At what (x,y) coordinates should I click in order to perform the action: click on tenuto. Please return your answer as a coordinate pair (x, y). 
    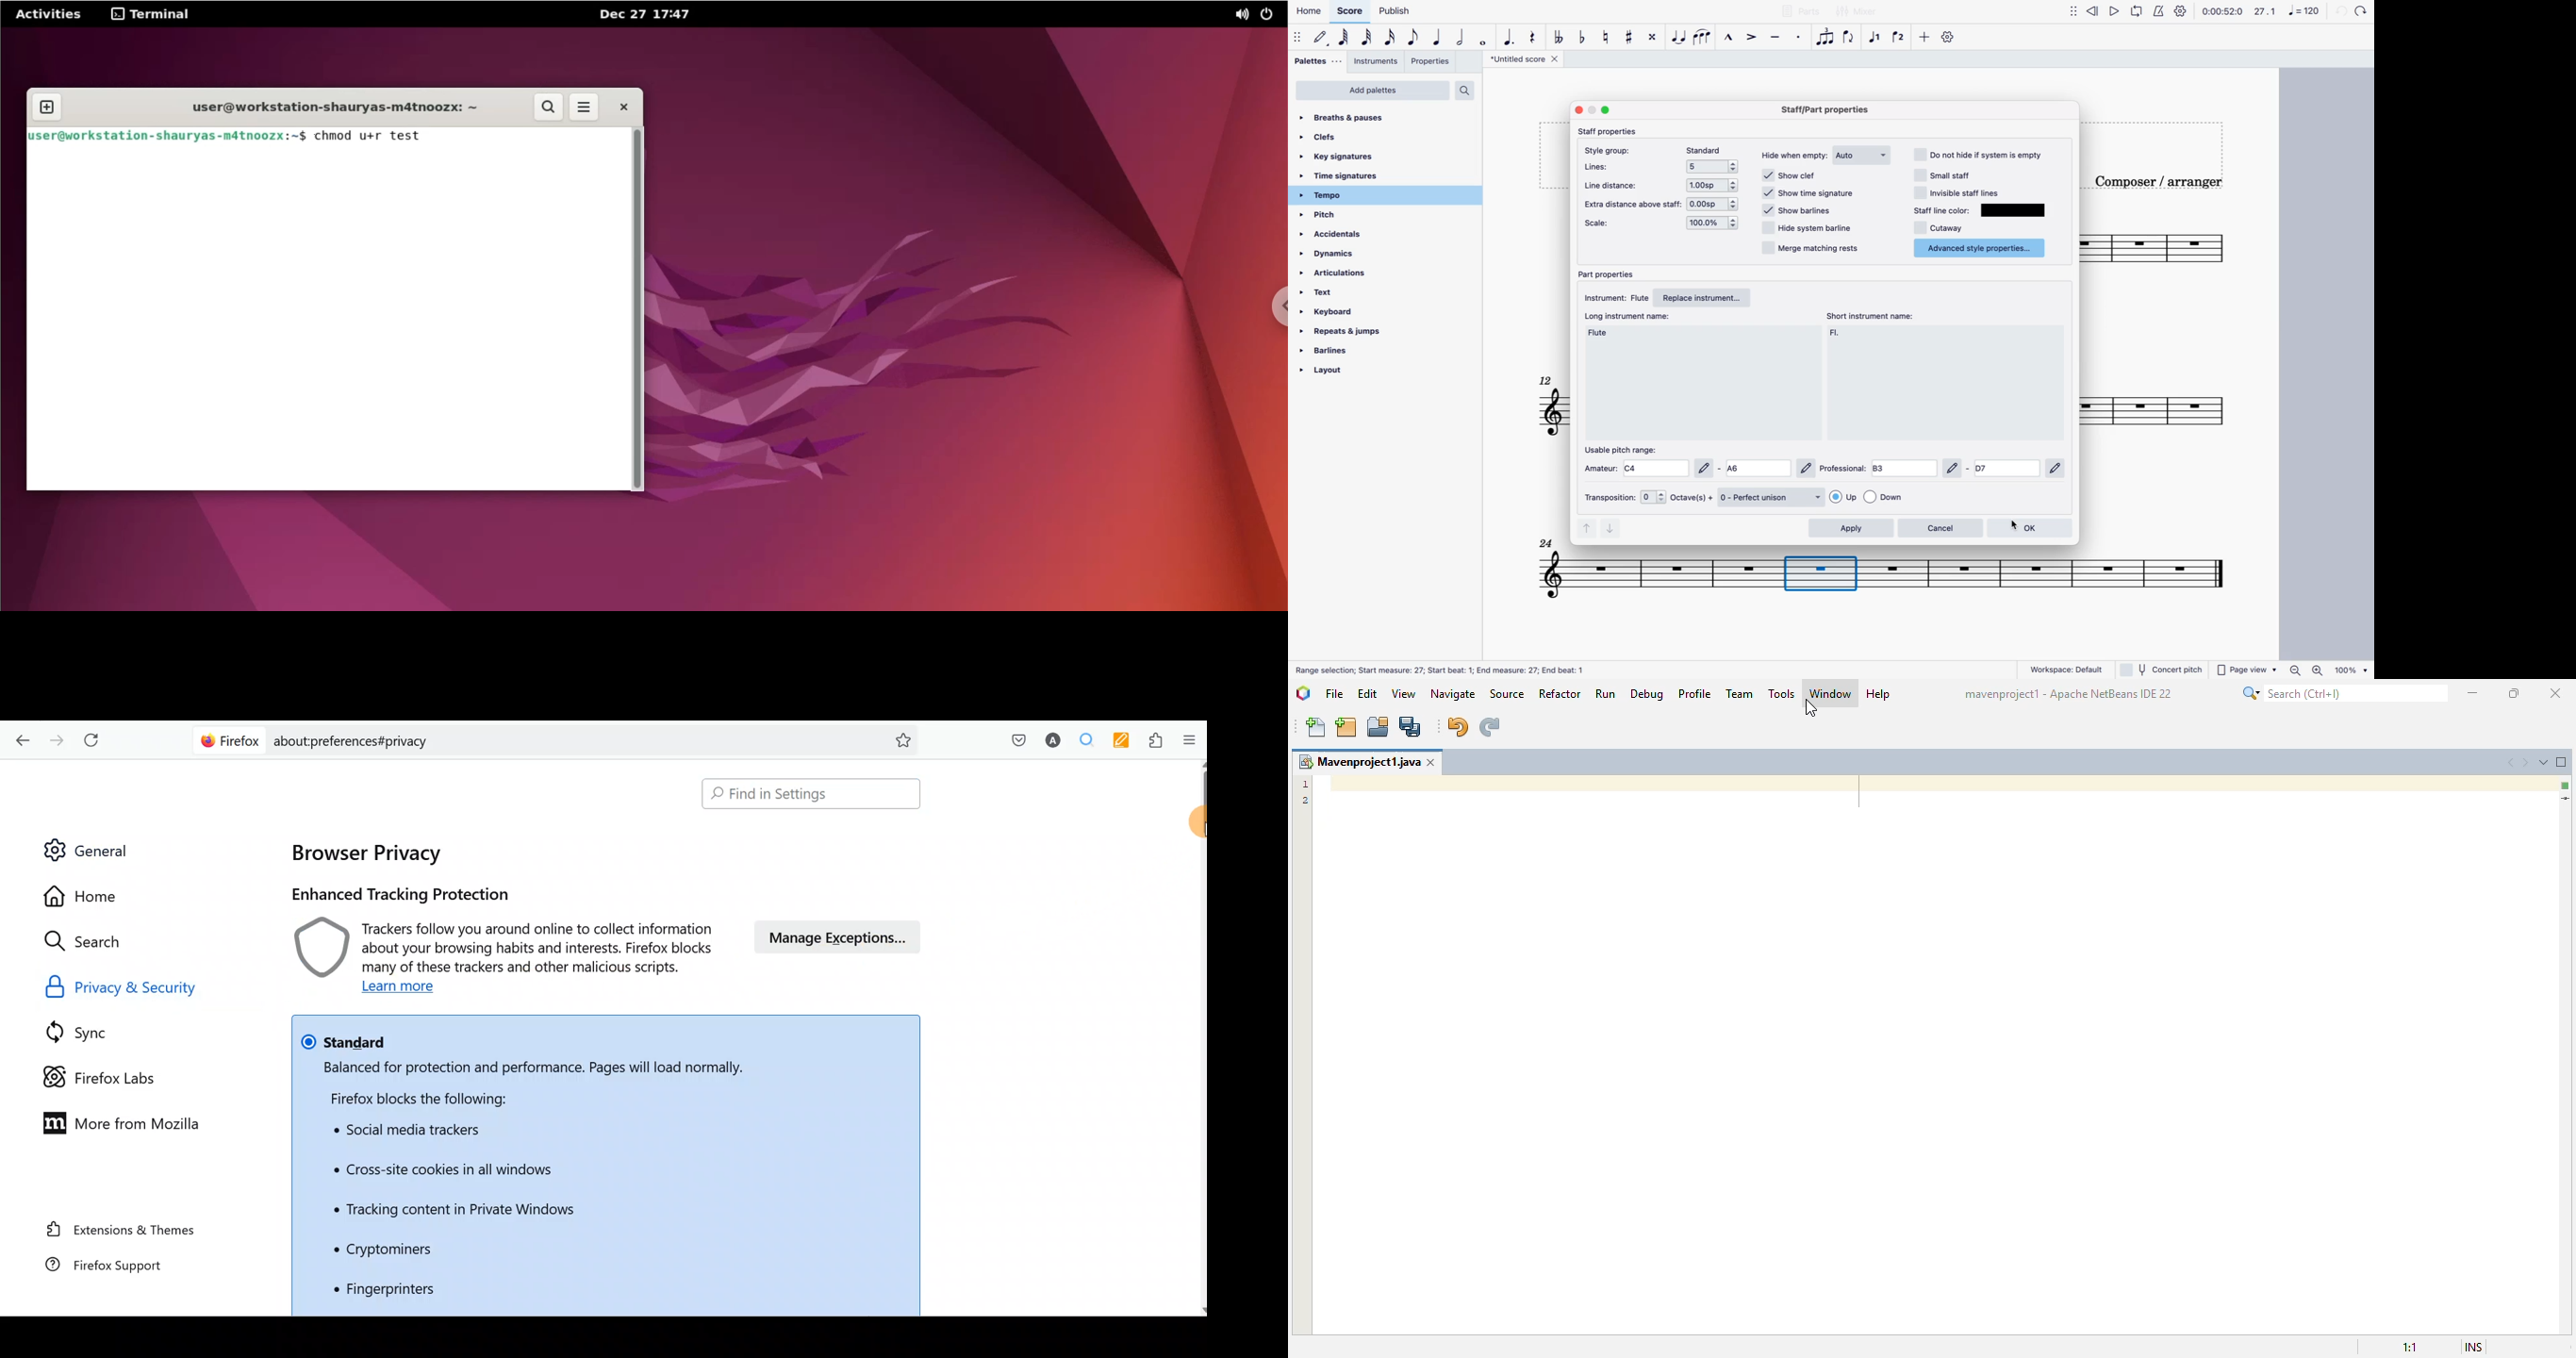
    Looking at the image, I should click on (1777, 35).